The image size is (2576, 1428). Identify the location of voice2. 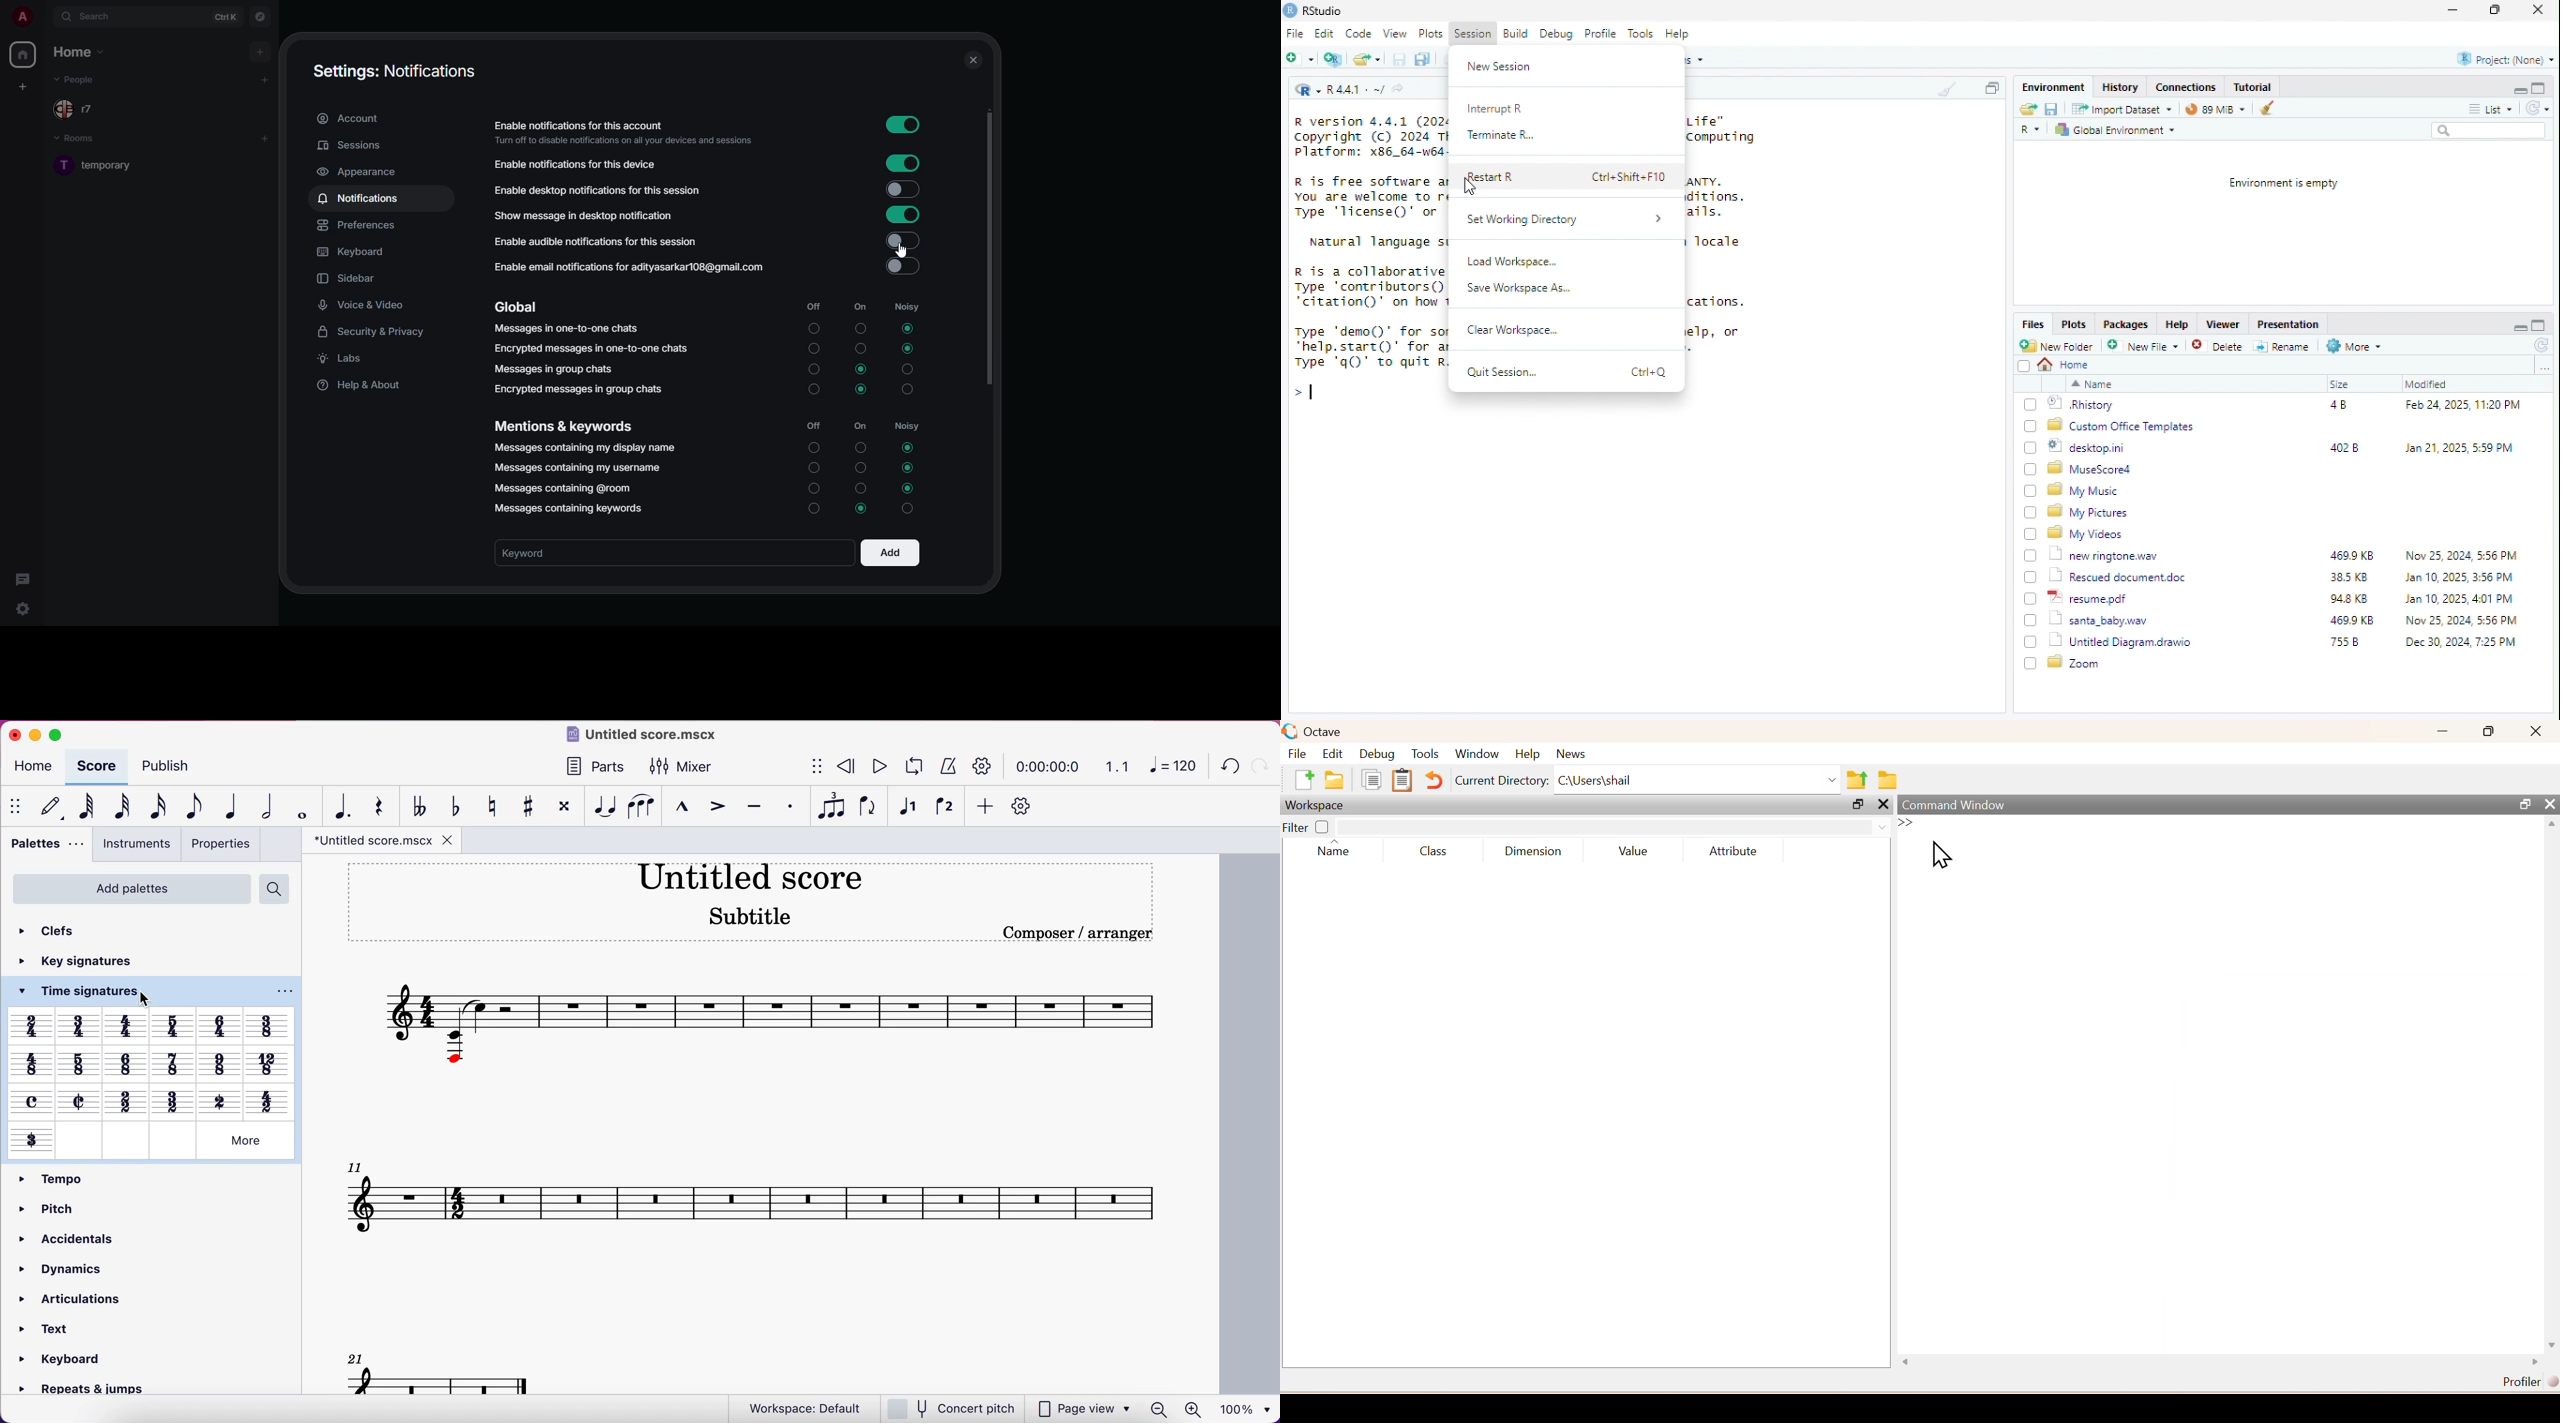
(945, 806).